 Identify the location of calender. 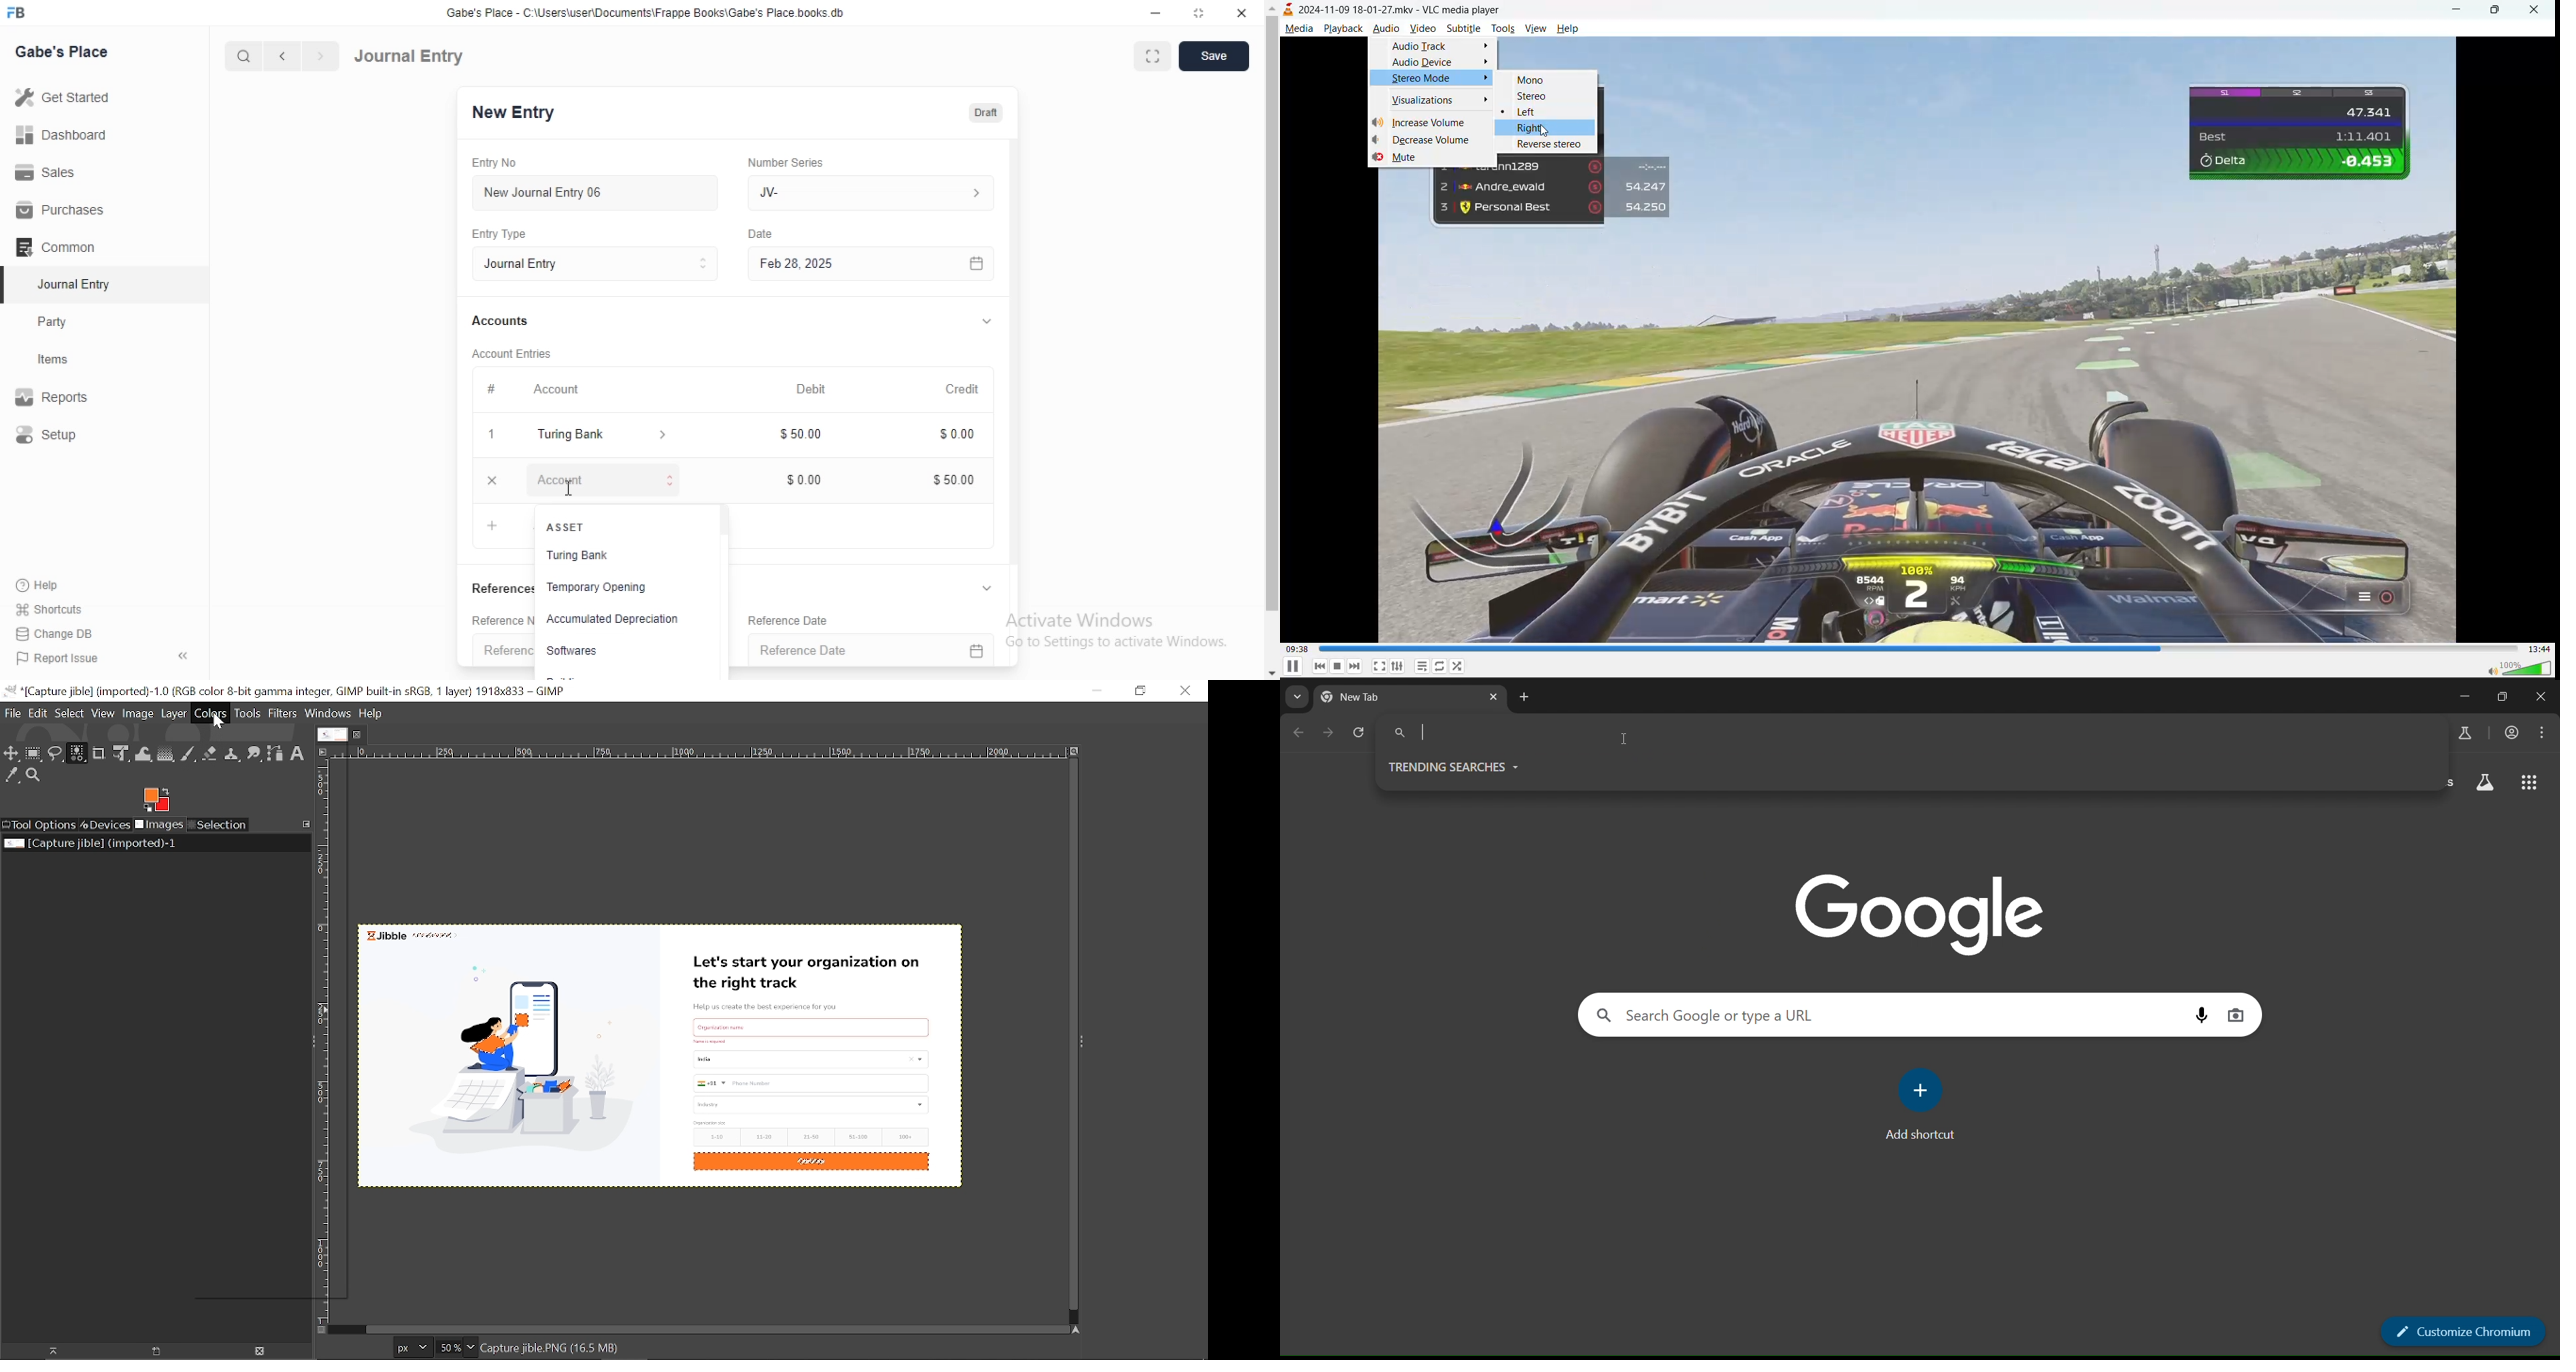
(984, 263).